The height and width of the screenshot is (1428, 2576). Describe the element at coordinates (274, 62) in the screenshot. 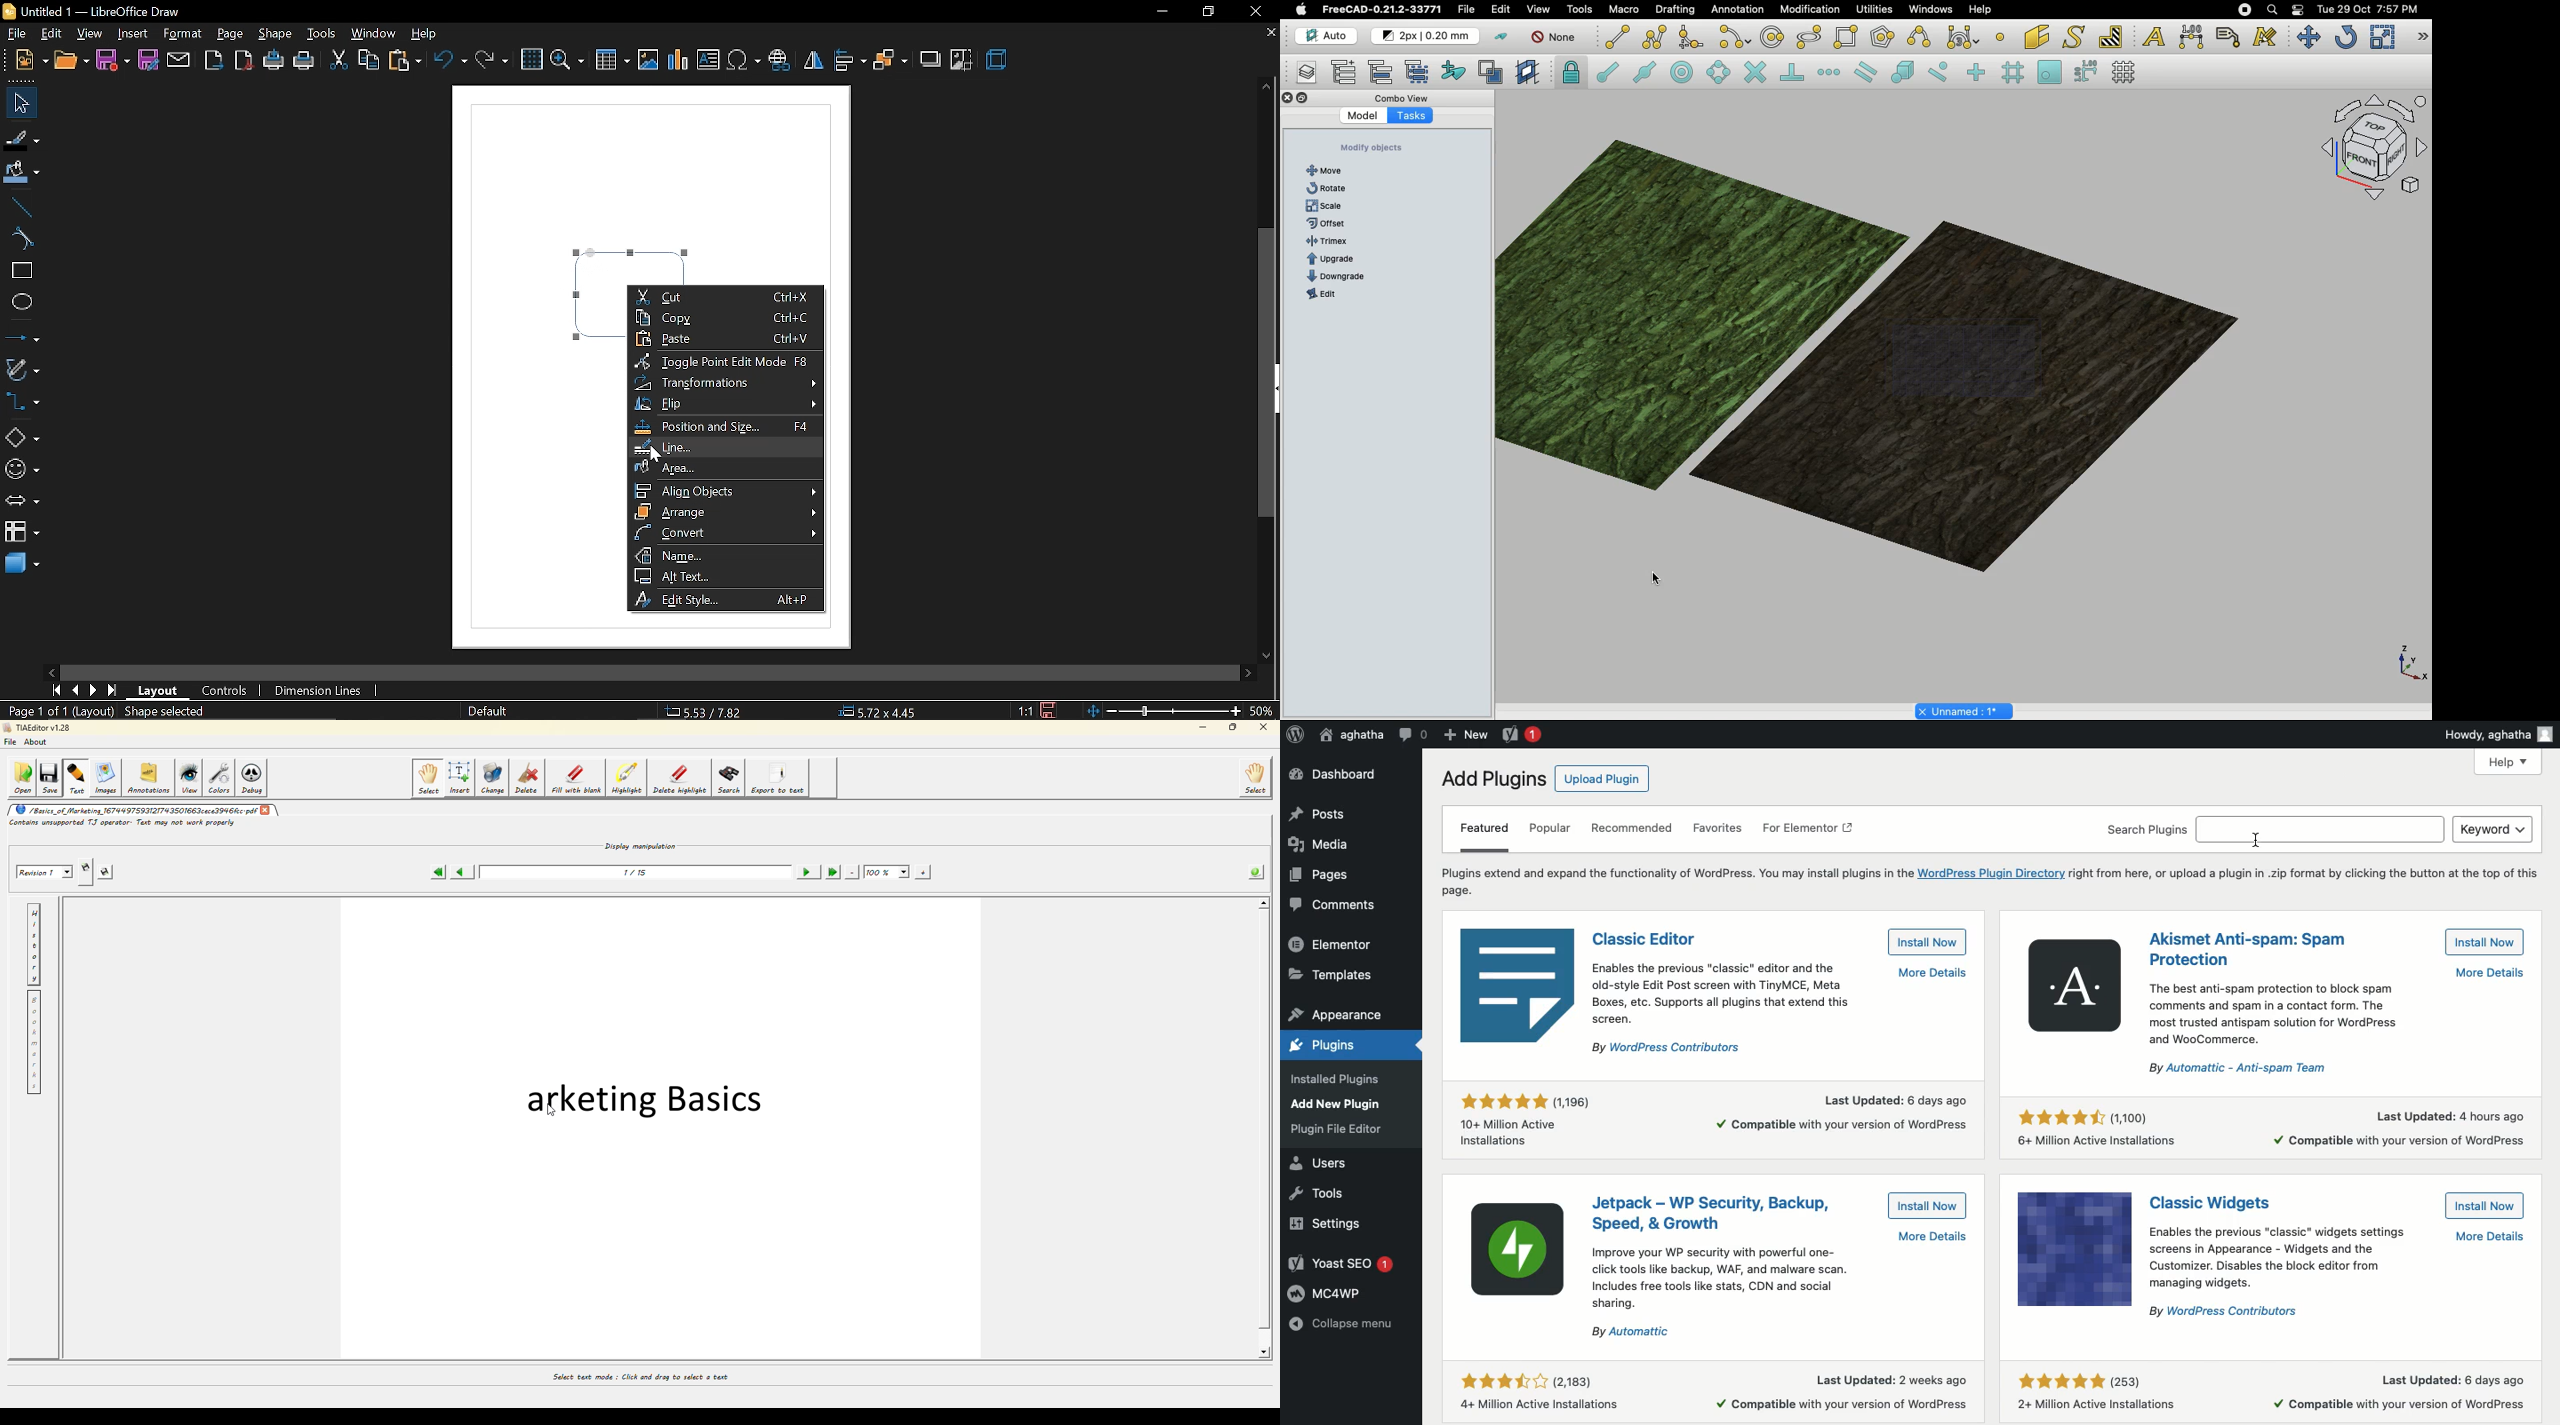

I see `print directly` at that location.